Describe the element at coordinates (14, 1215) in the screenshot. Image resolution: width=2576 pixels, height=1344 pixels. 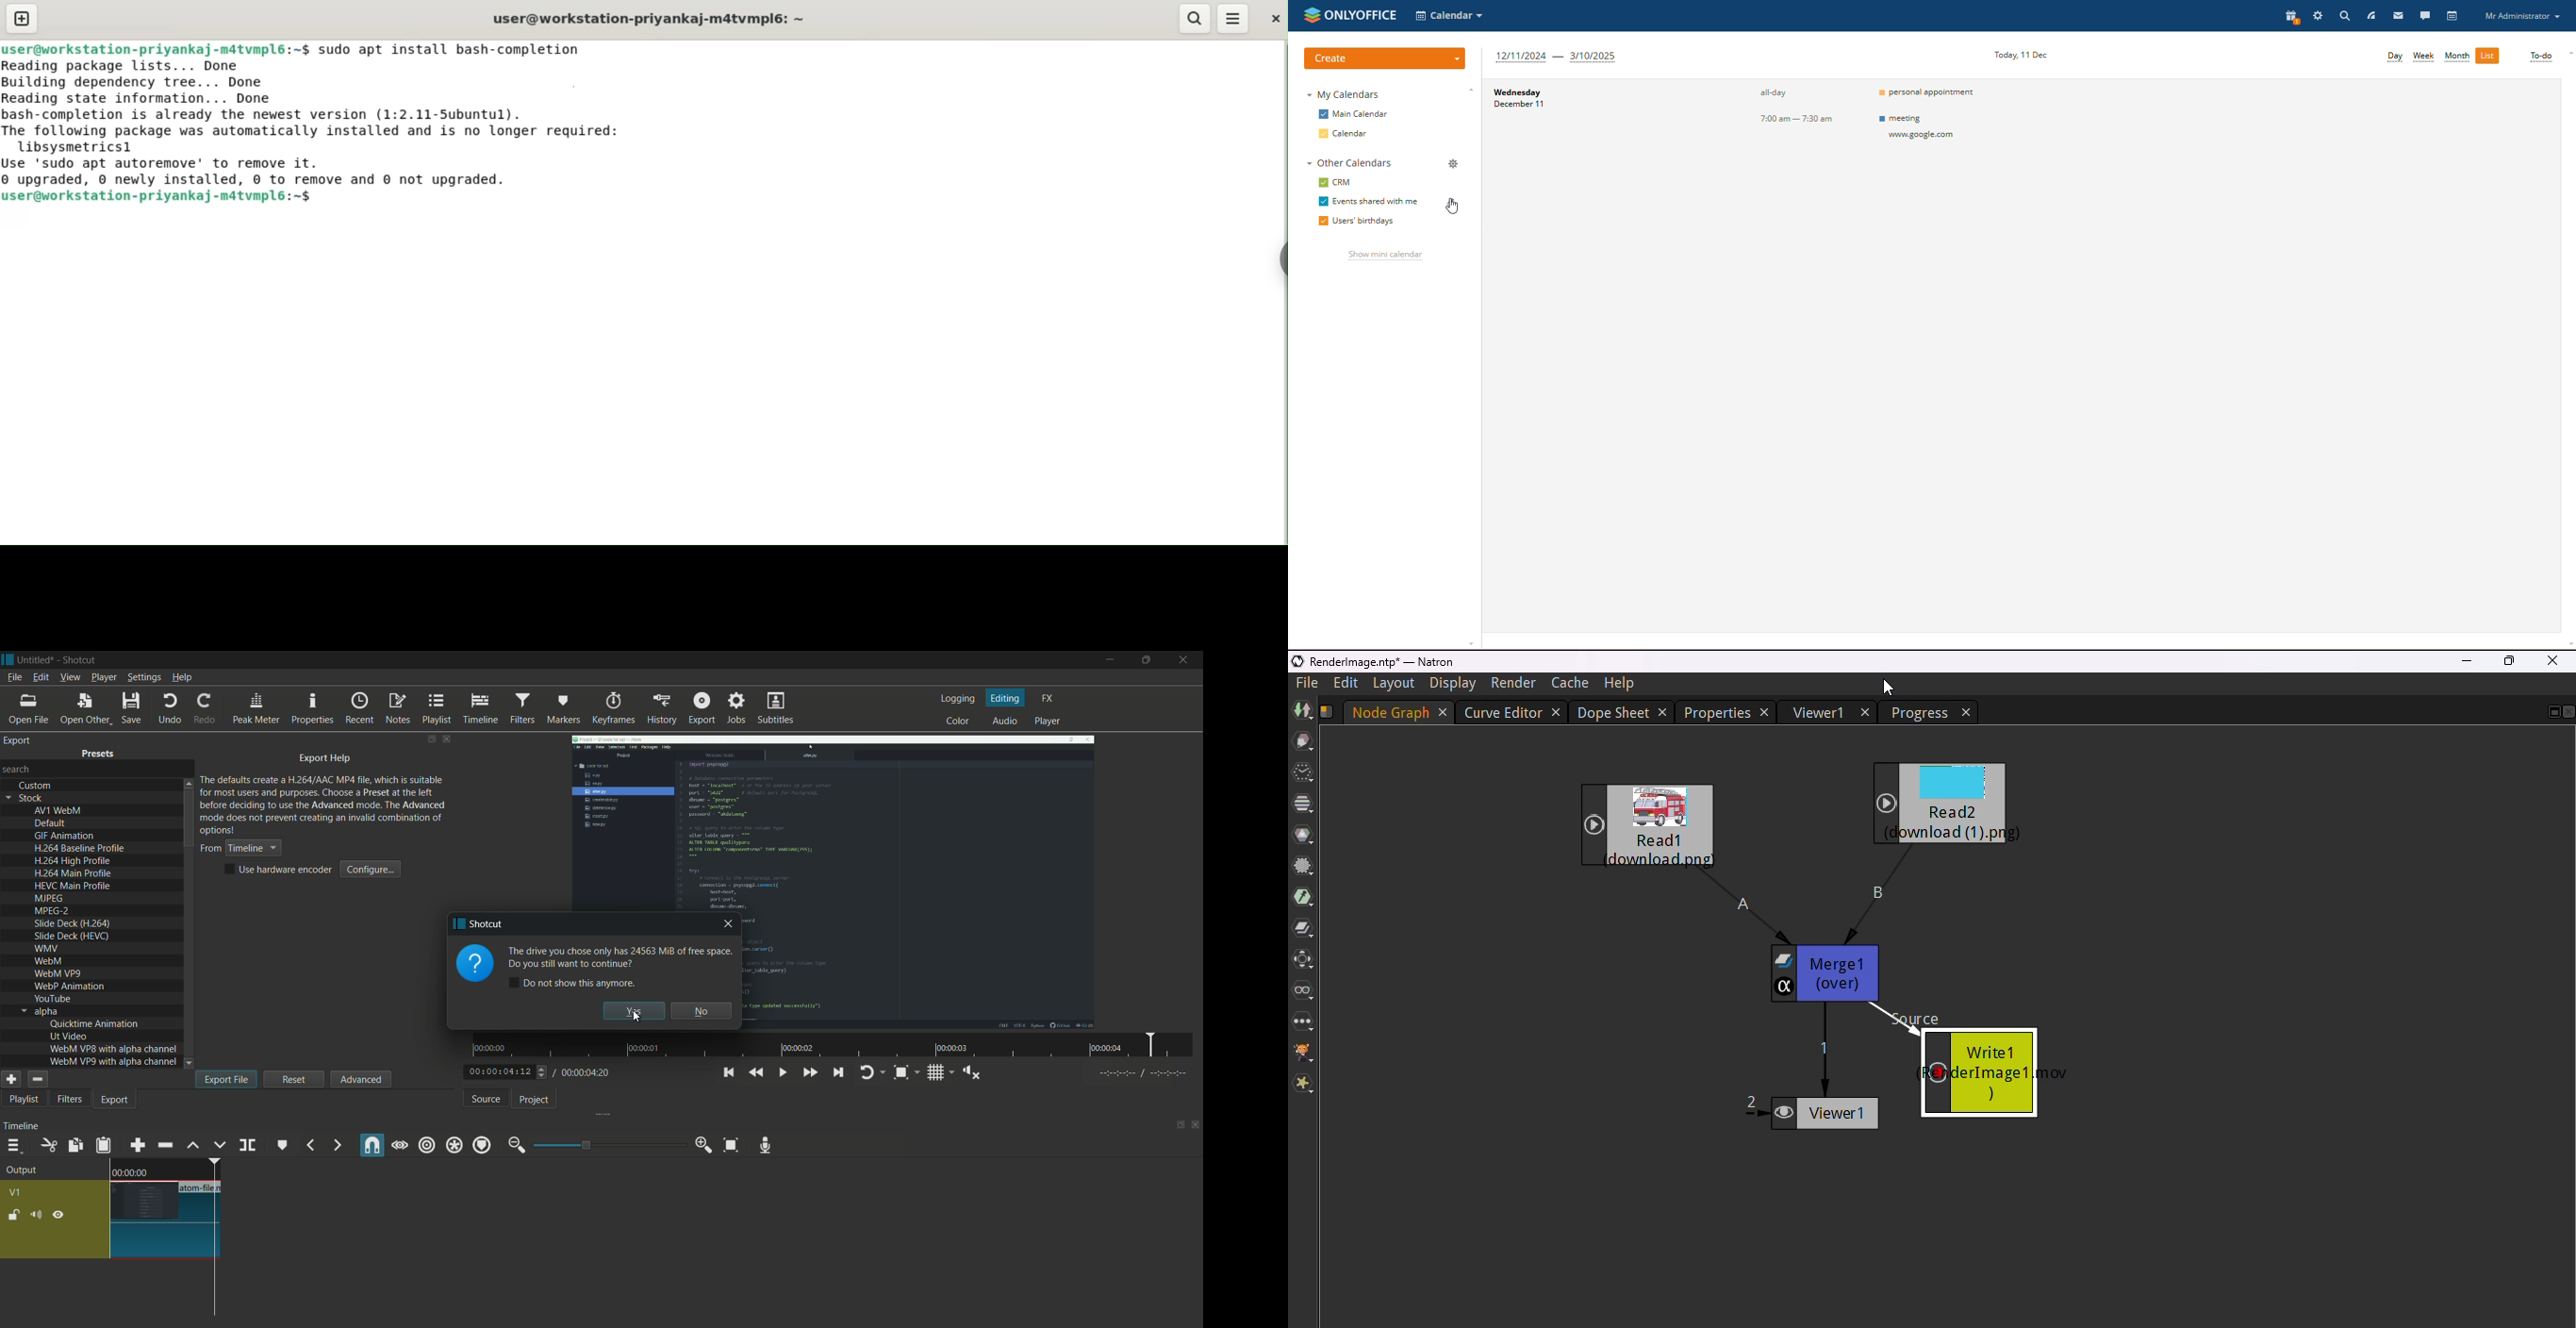
I see `lock` at that location.